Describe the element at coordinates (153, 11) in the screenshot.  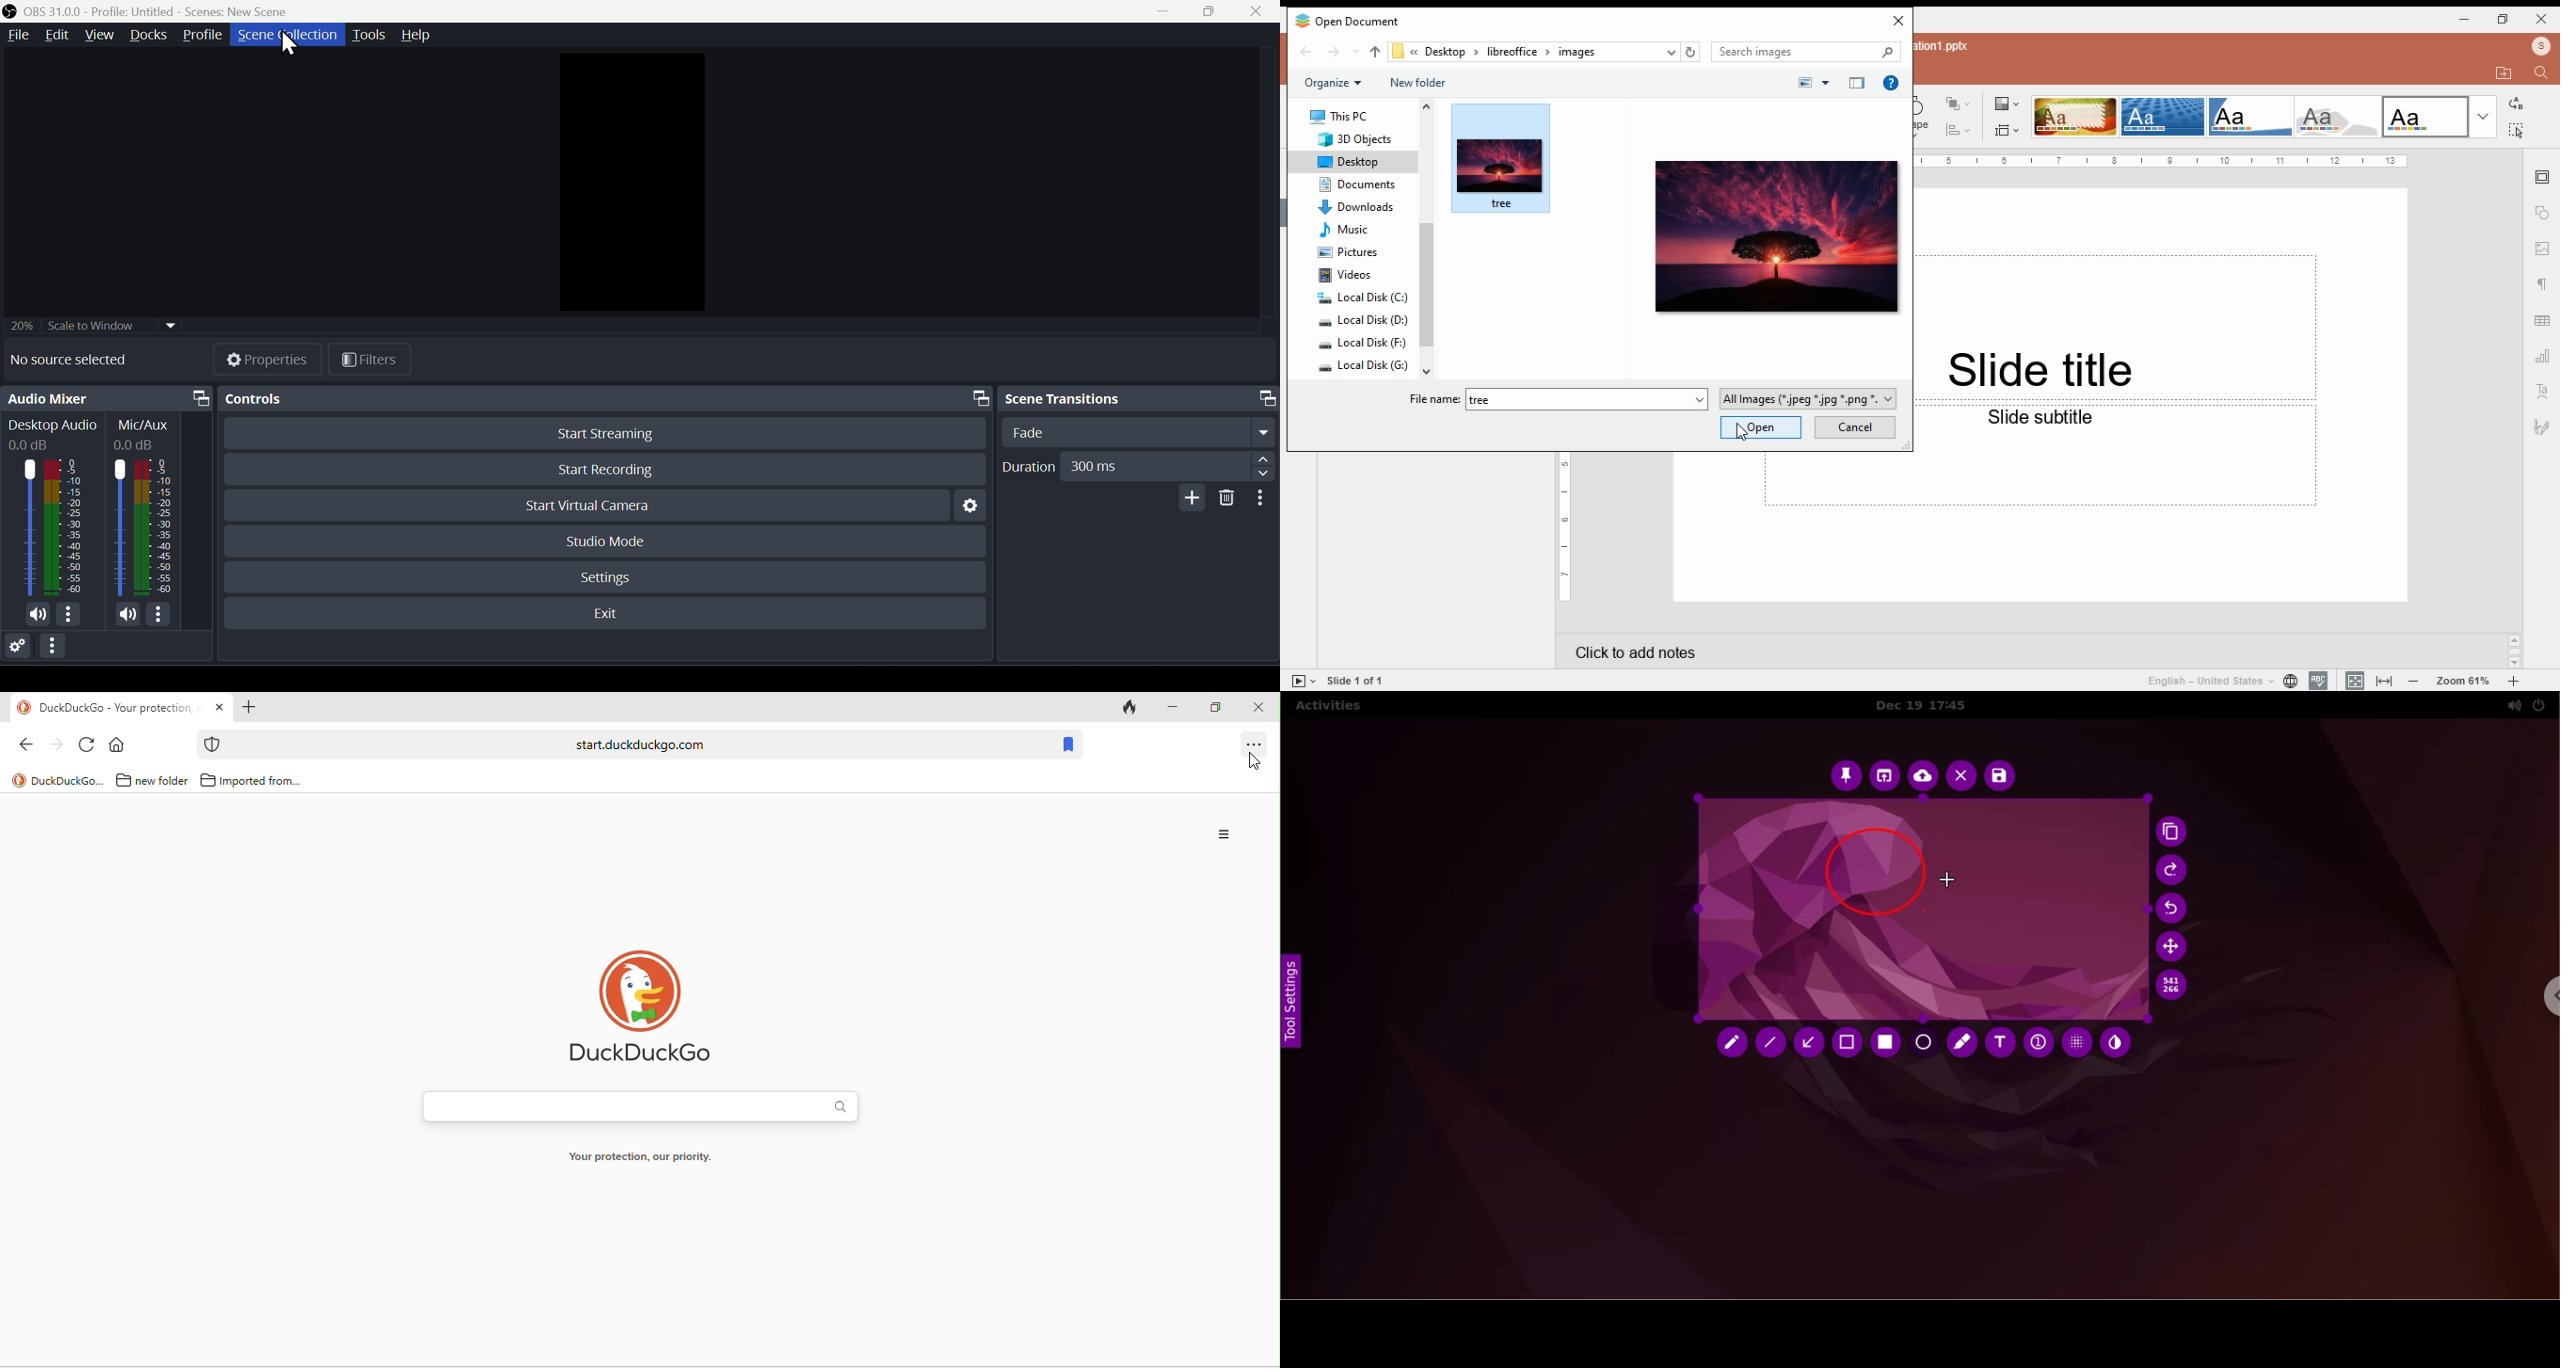
I see `OBS 30.0 .0 Profile: untitled, Scenes: New scenes` at that location.